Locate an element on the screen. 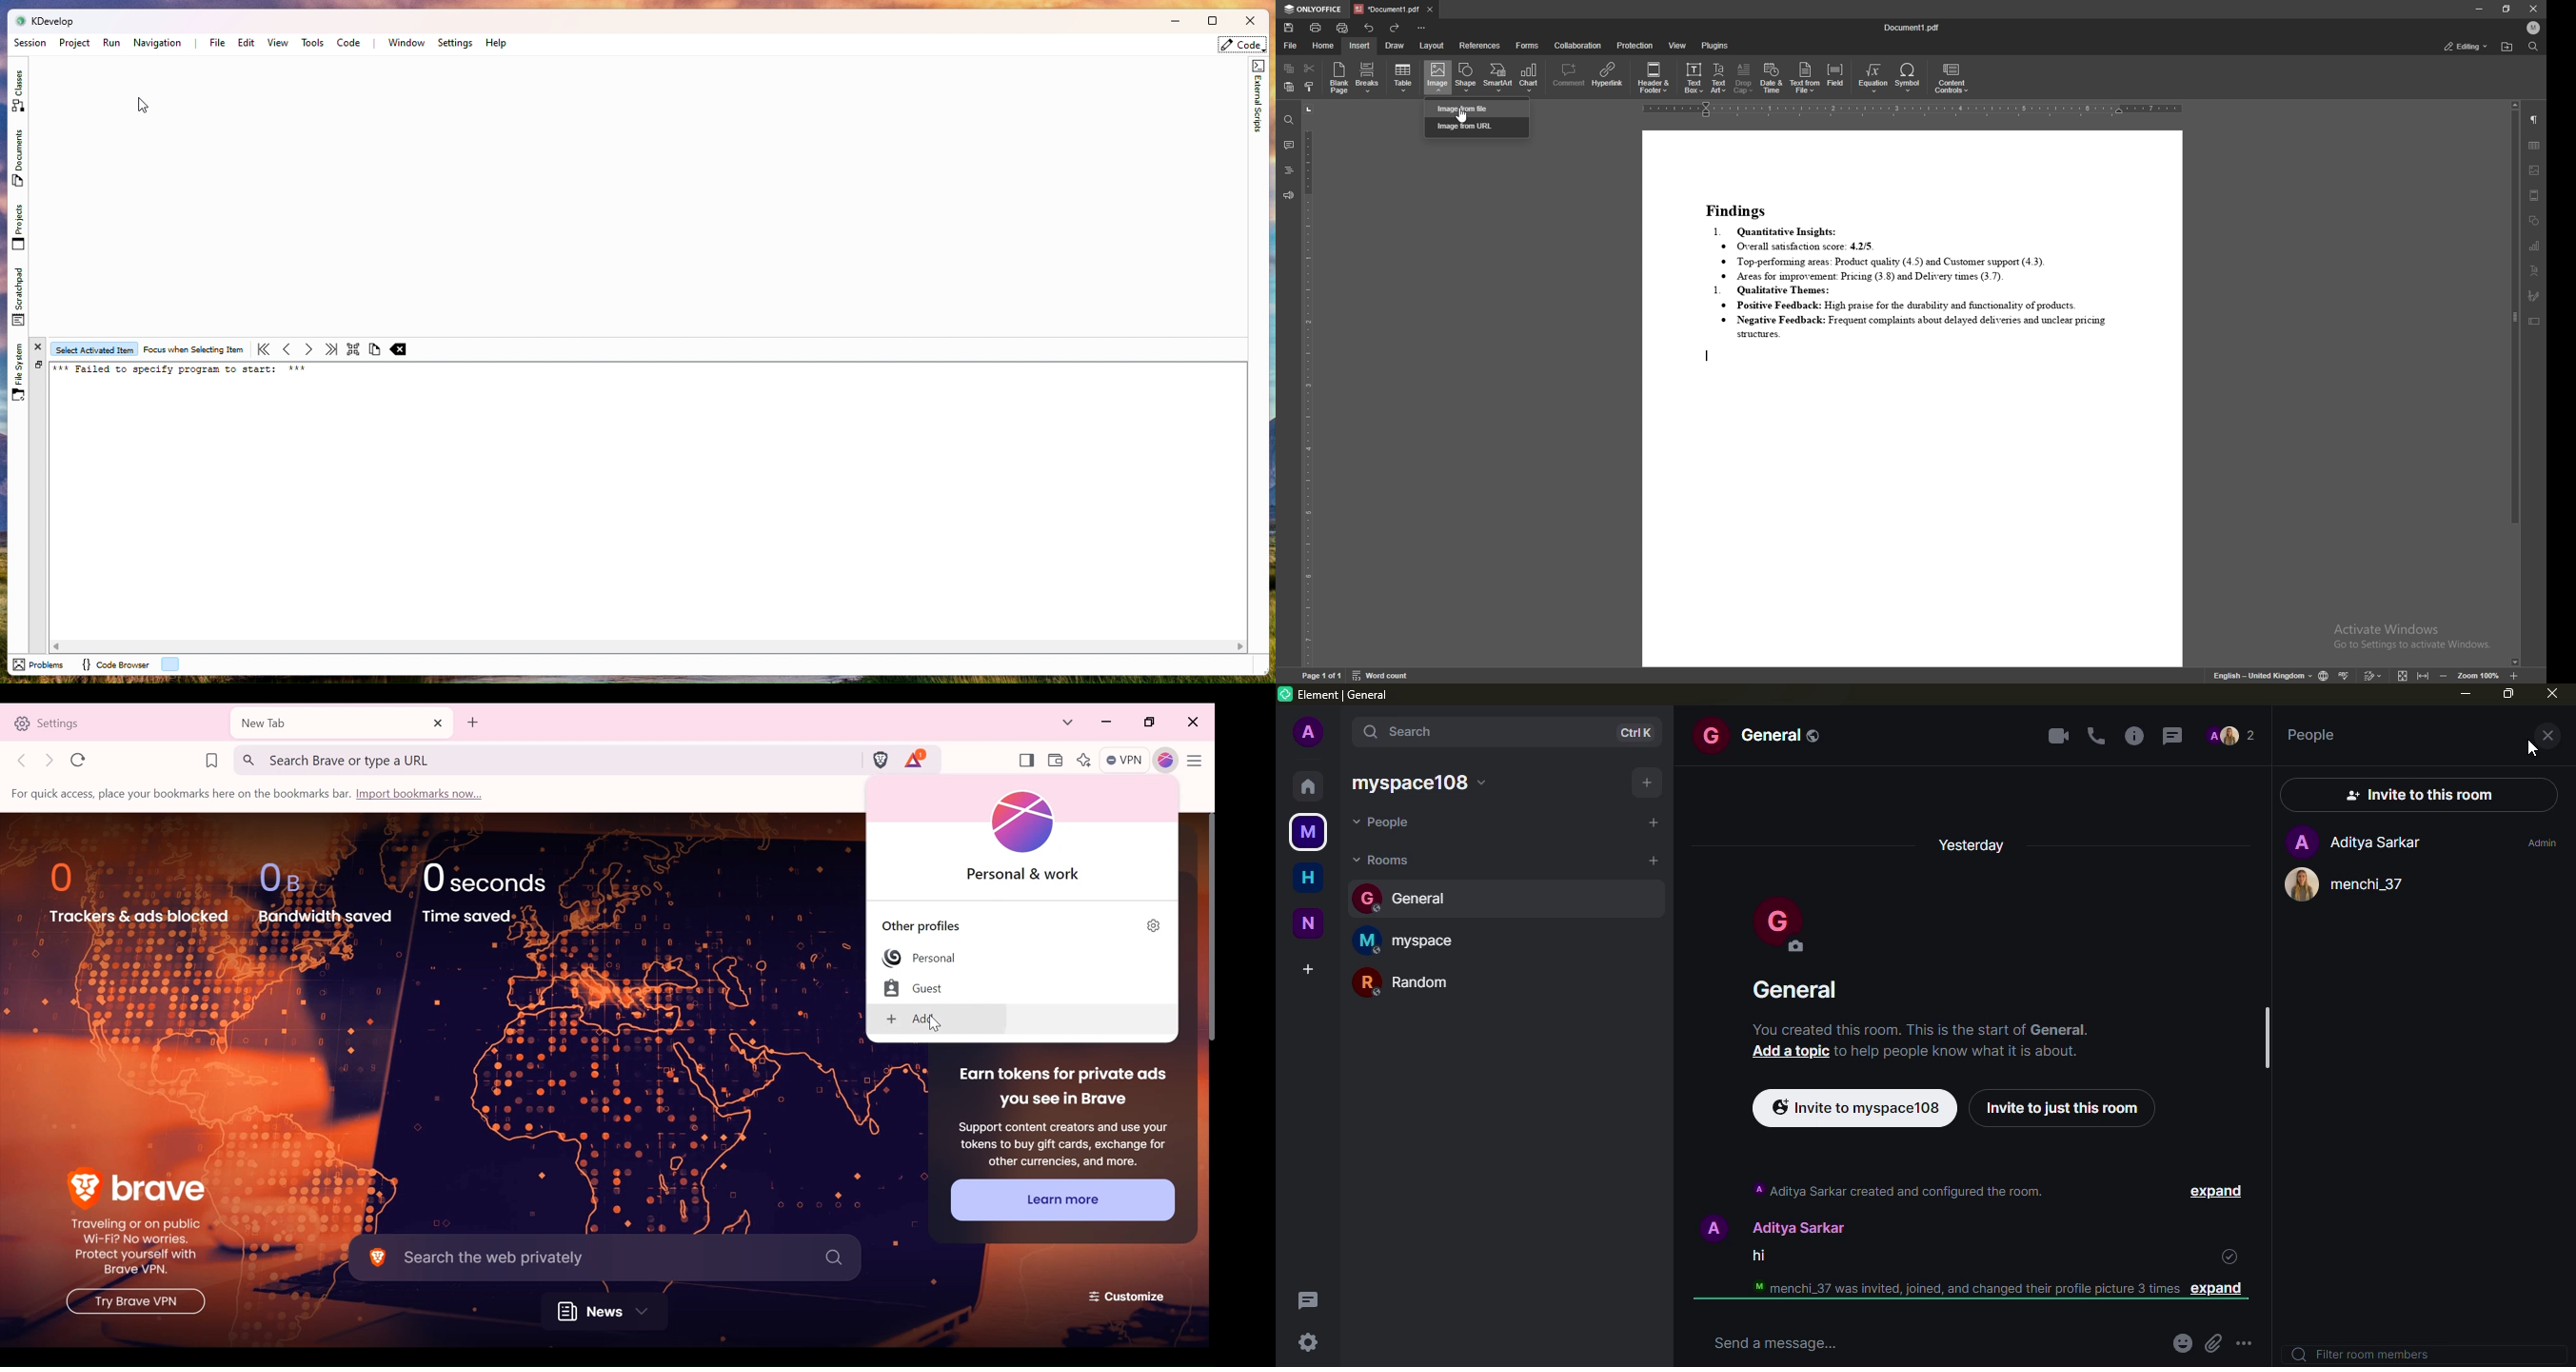  video call is located at coordinates (2059, 736).